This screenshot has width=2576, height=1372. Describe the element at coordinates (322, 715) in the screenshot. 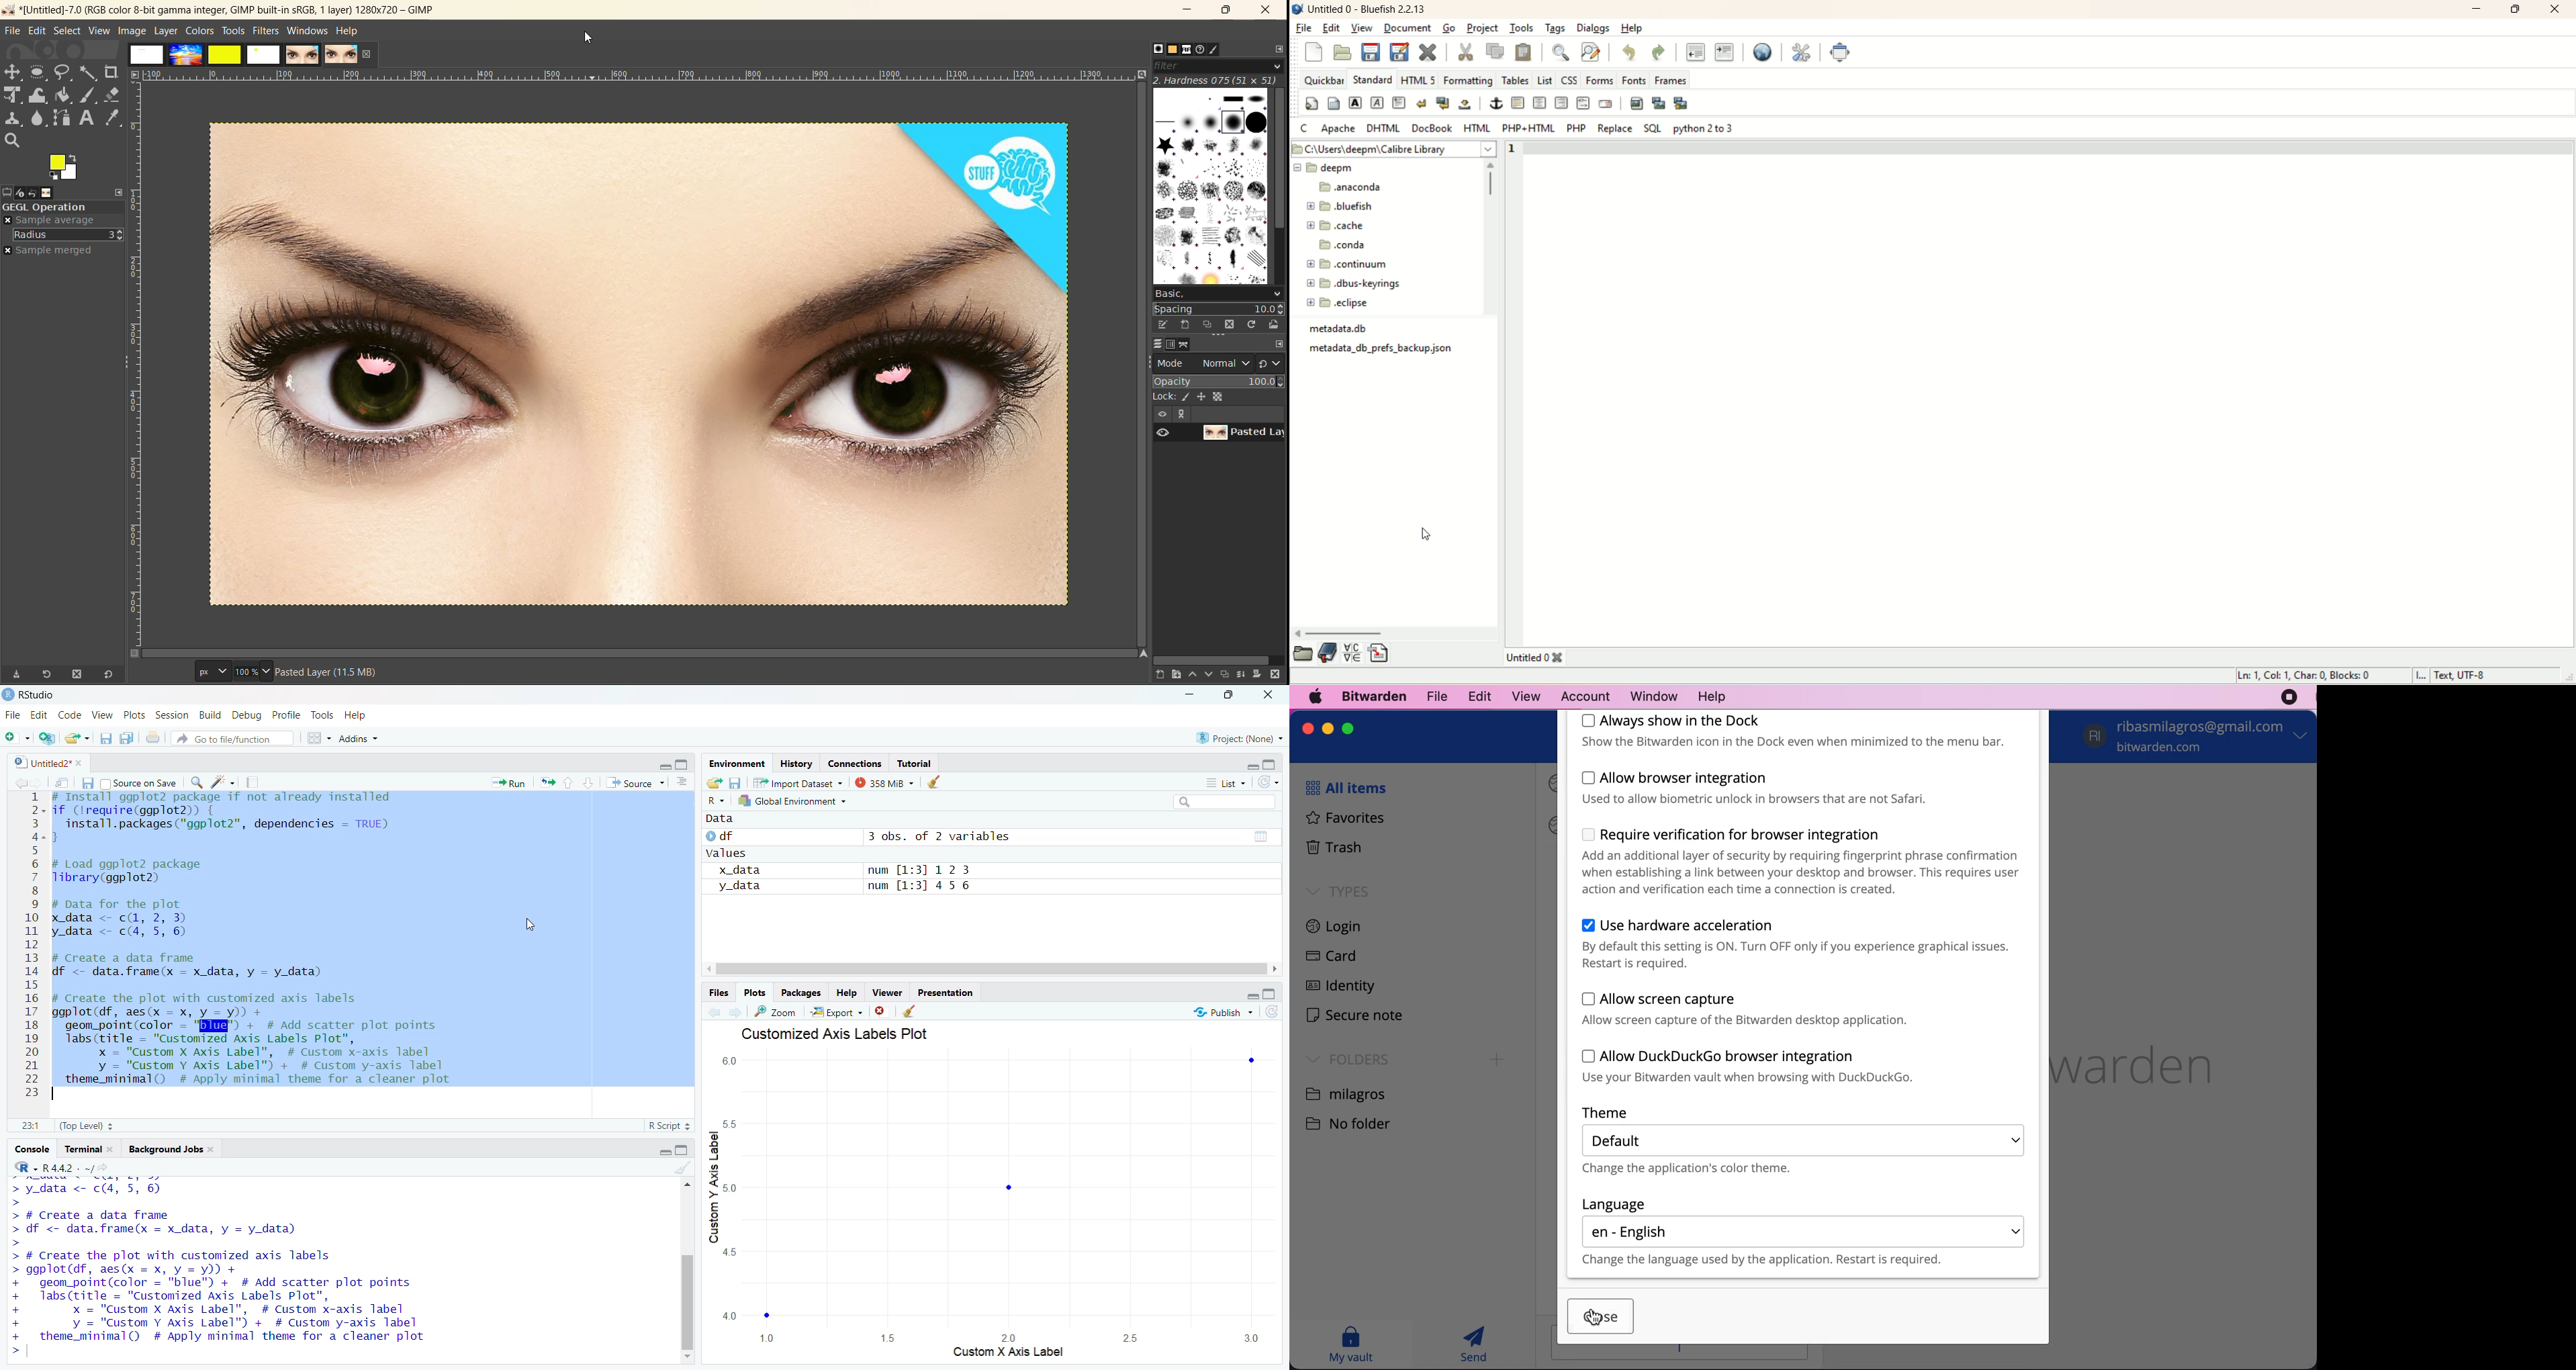

I see `Tools` at that location.